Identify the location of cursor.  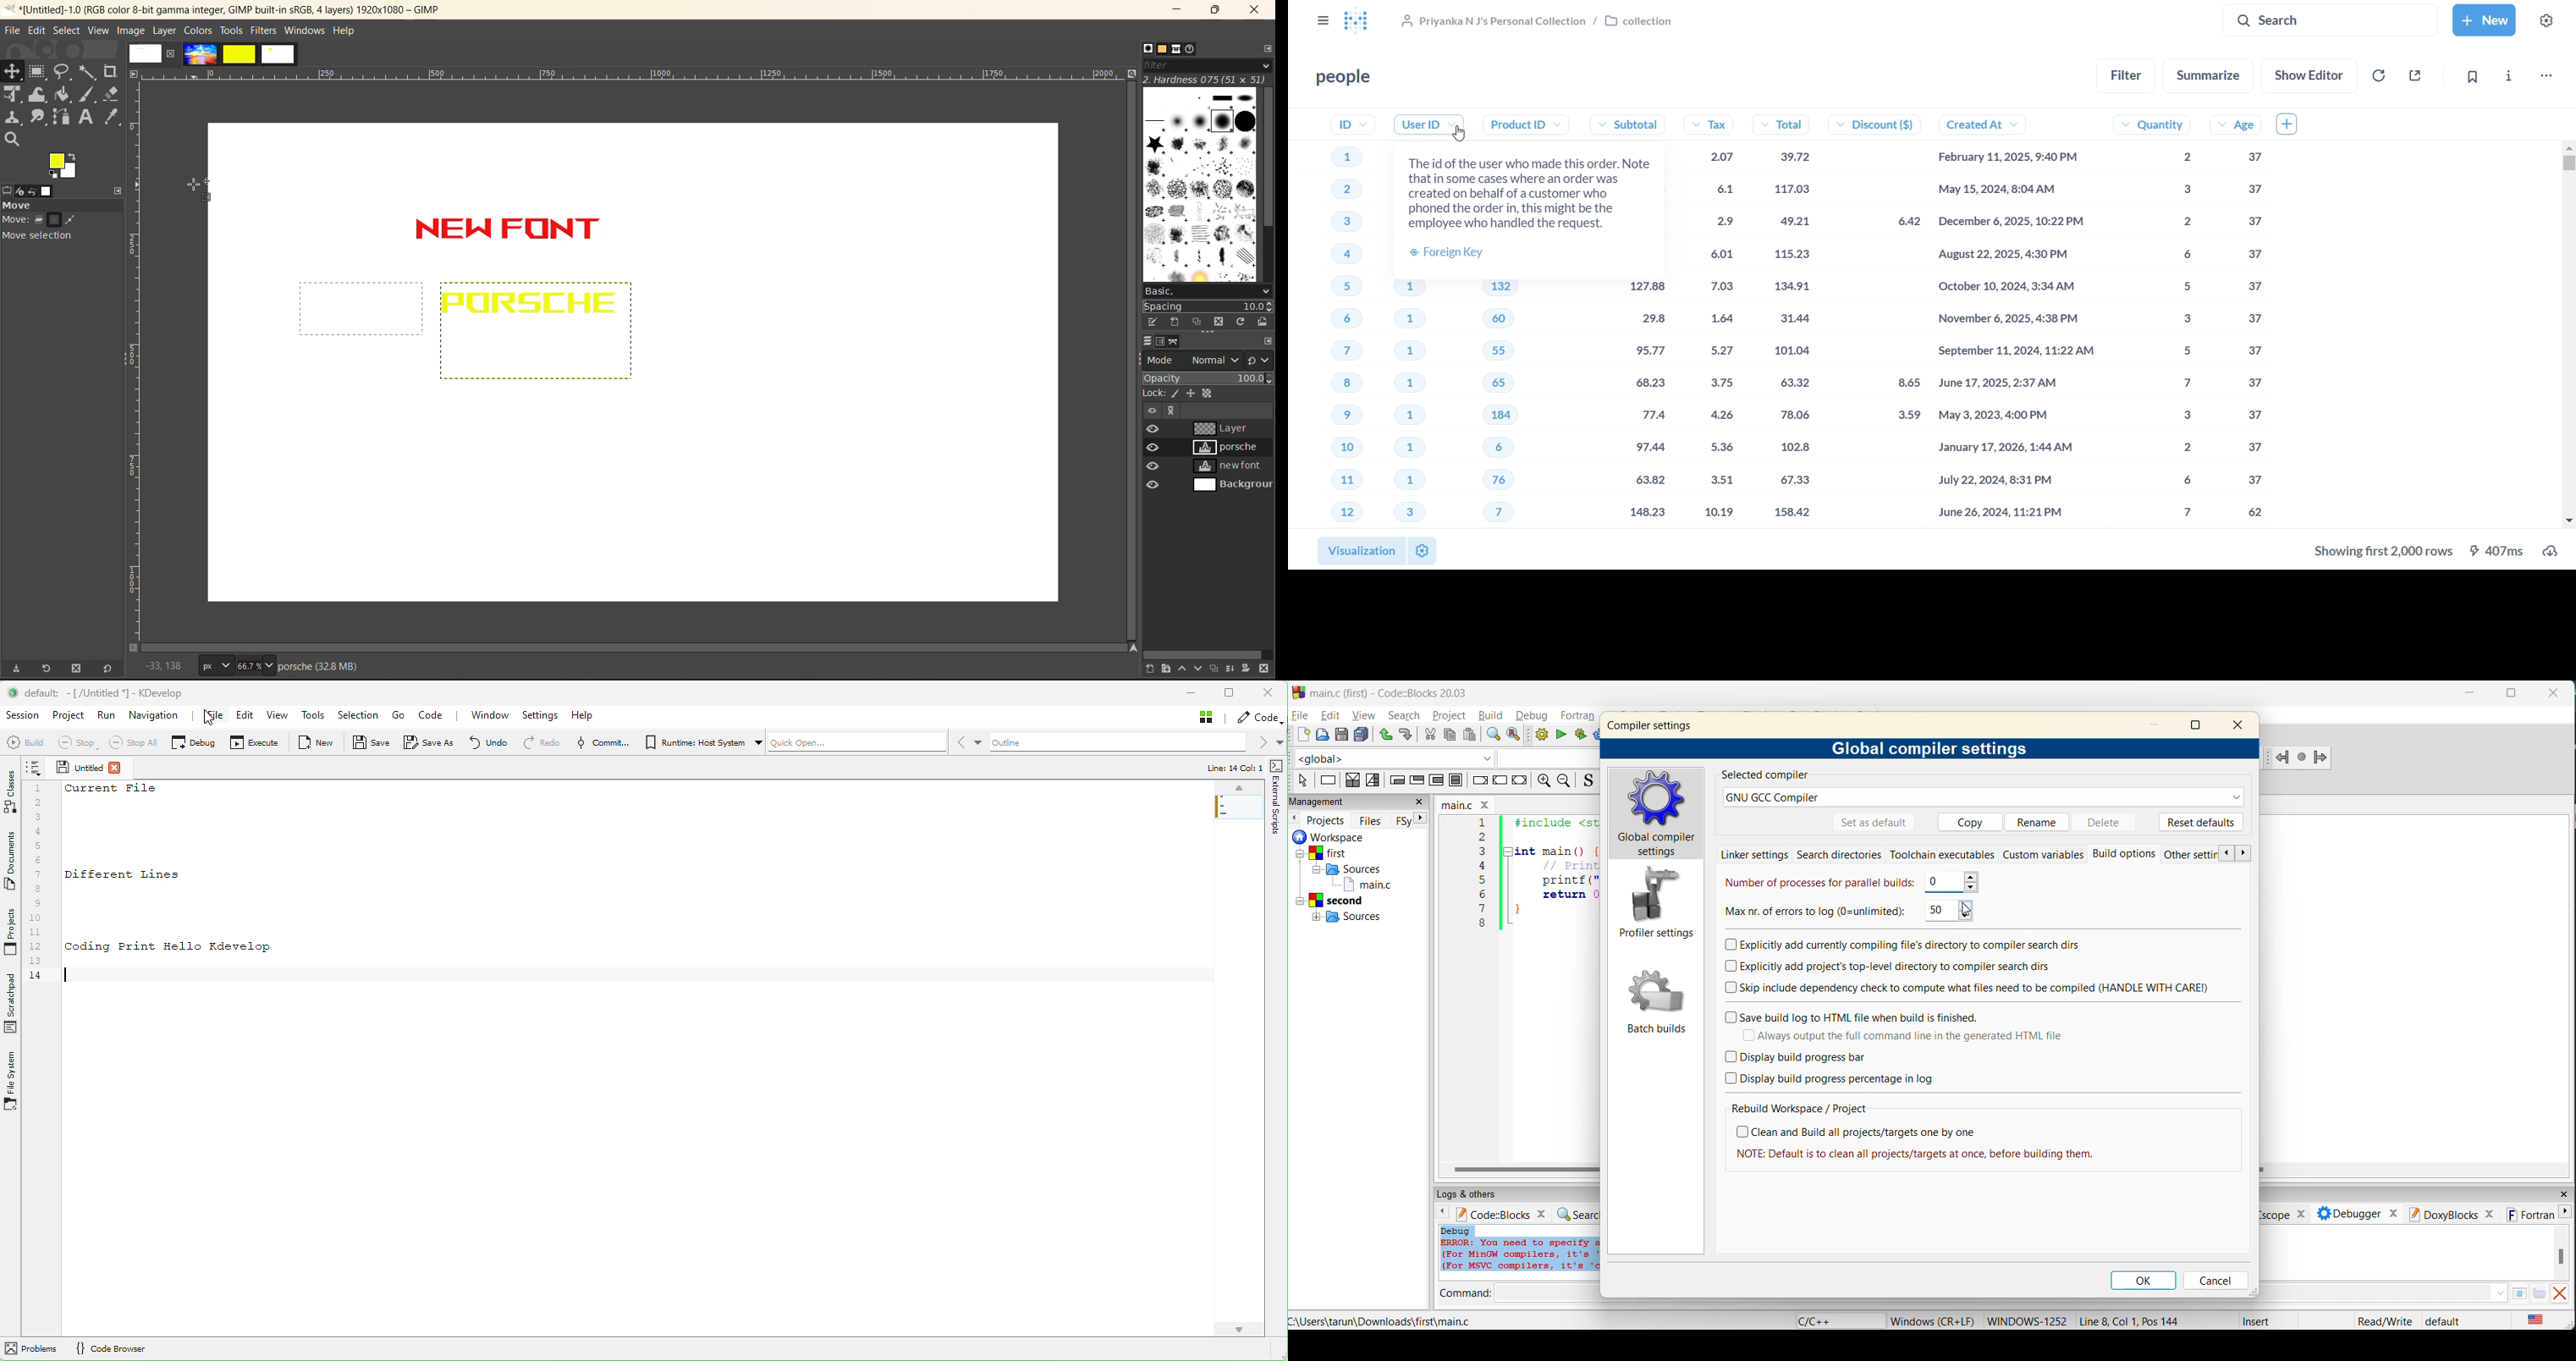
(1968, 911).